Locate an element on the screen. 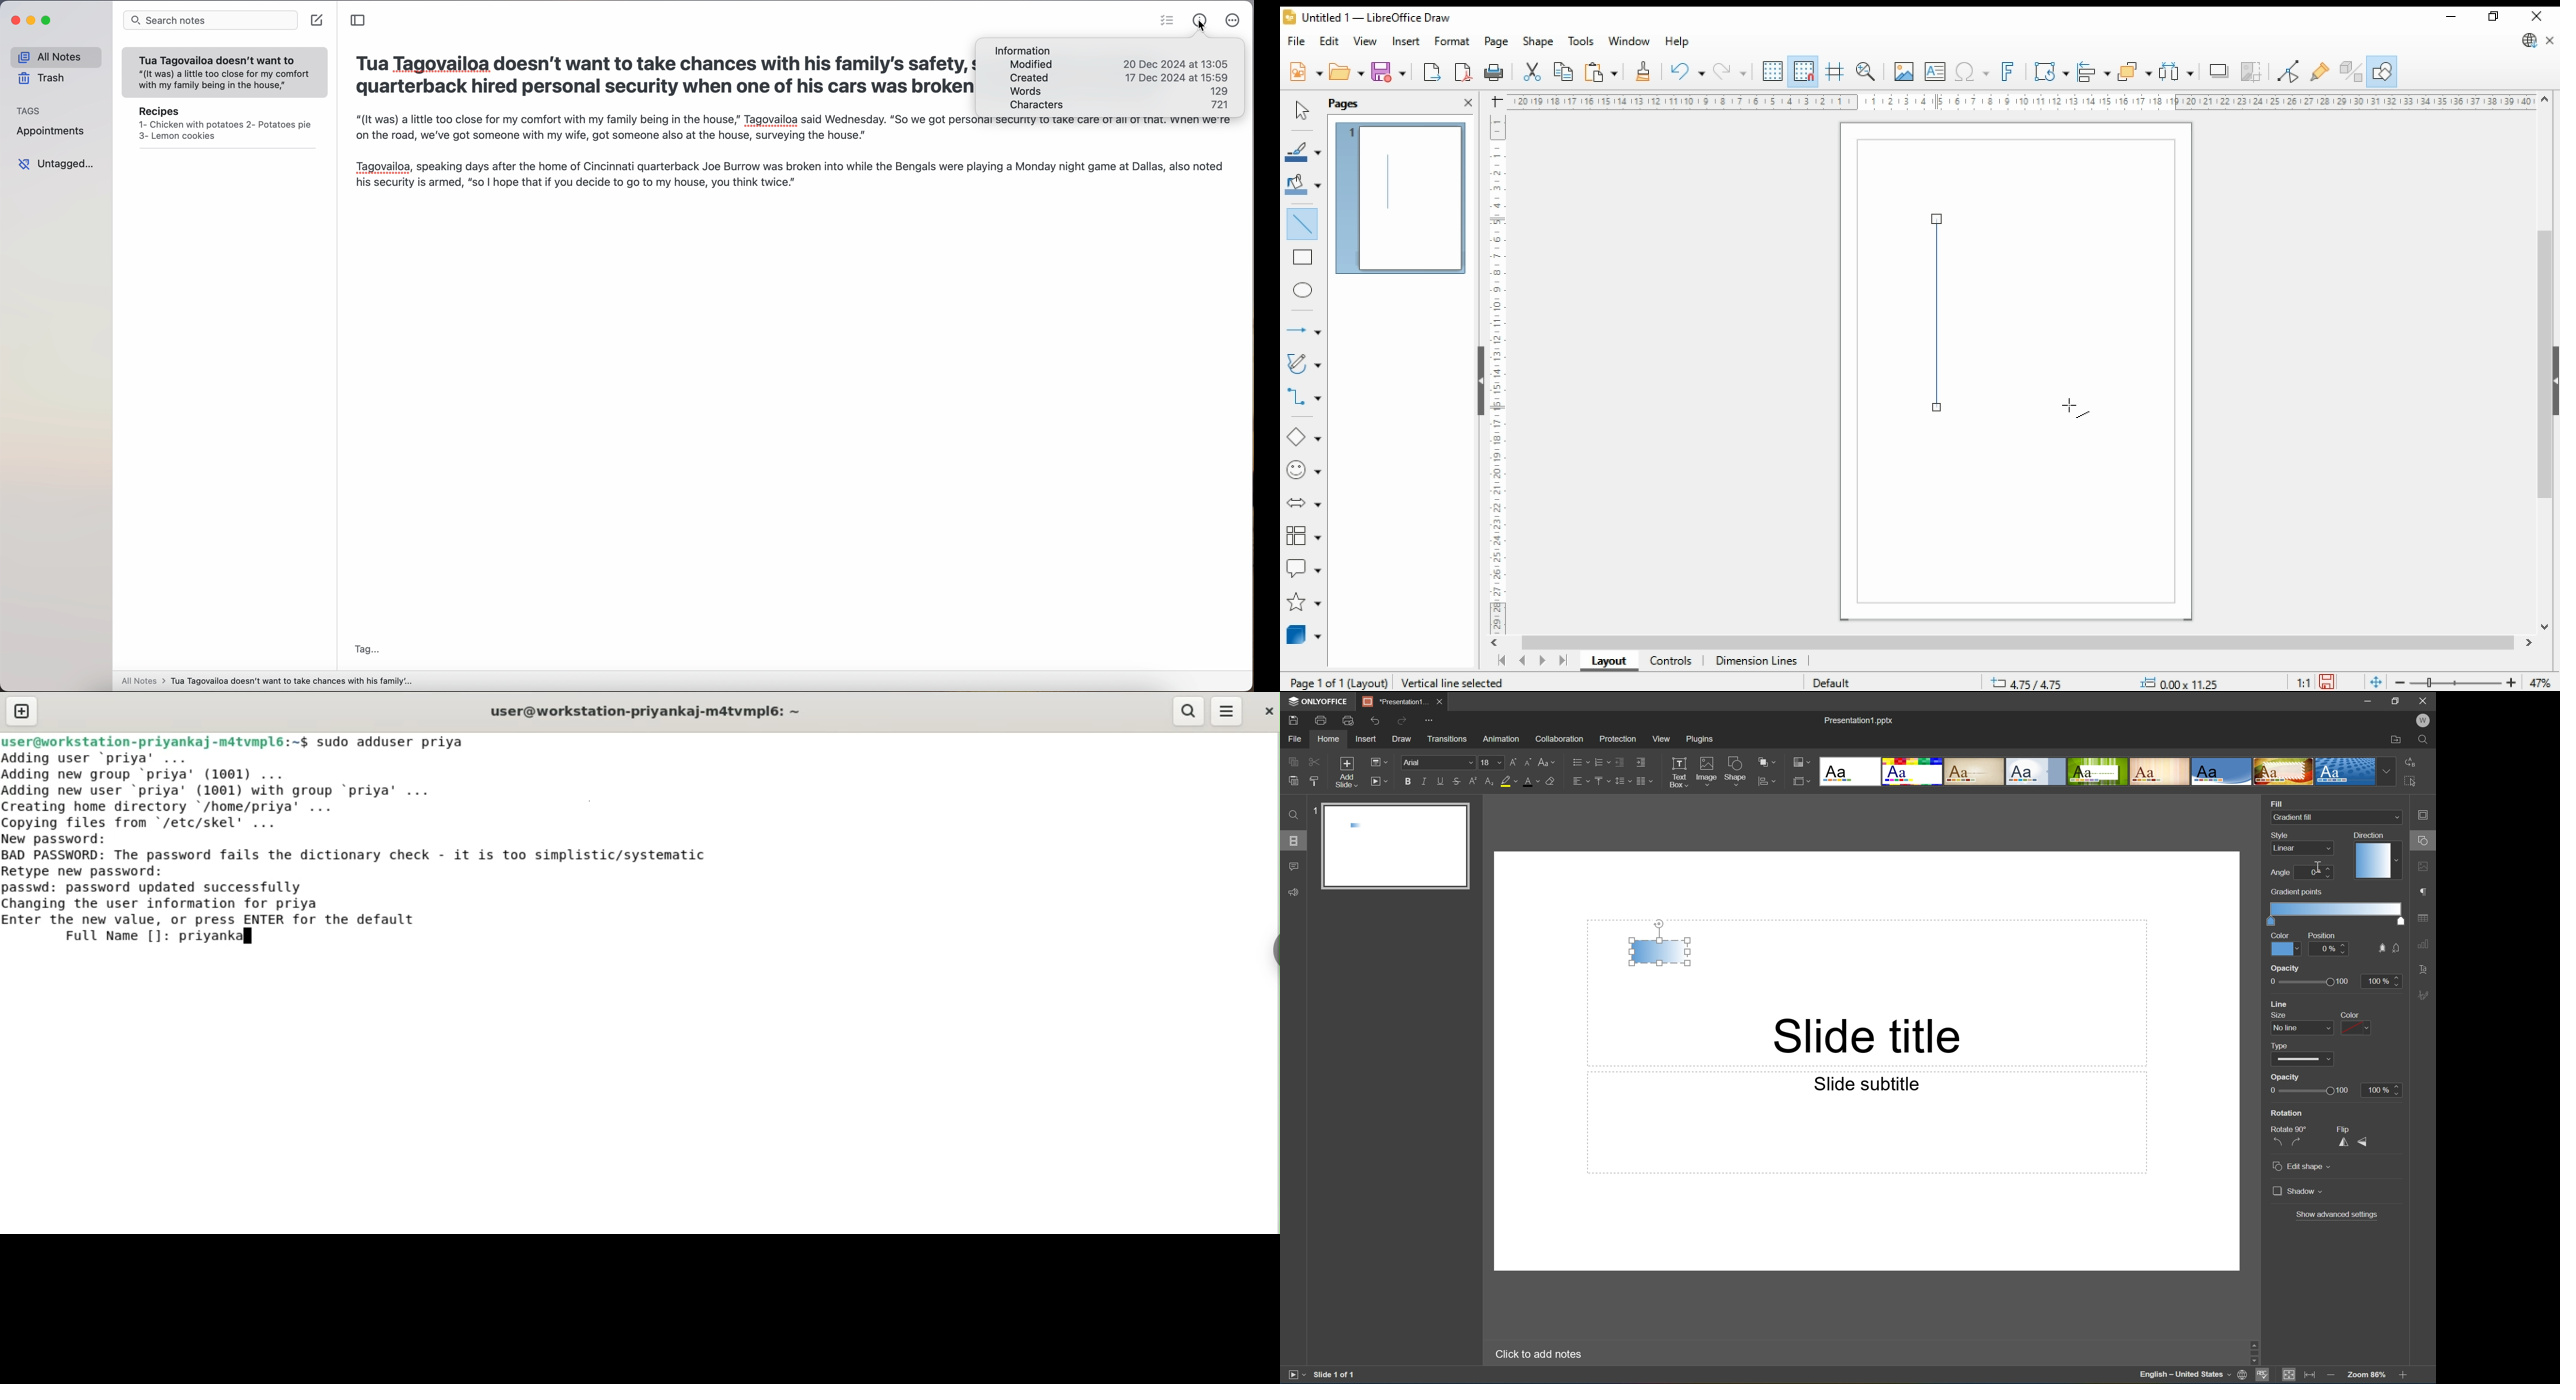  metrics is located at coordinates (1198, 14).